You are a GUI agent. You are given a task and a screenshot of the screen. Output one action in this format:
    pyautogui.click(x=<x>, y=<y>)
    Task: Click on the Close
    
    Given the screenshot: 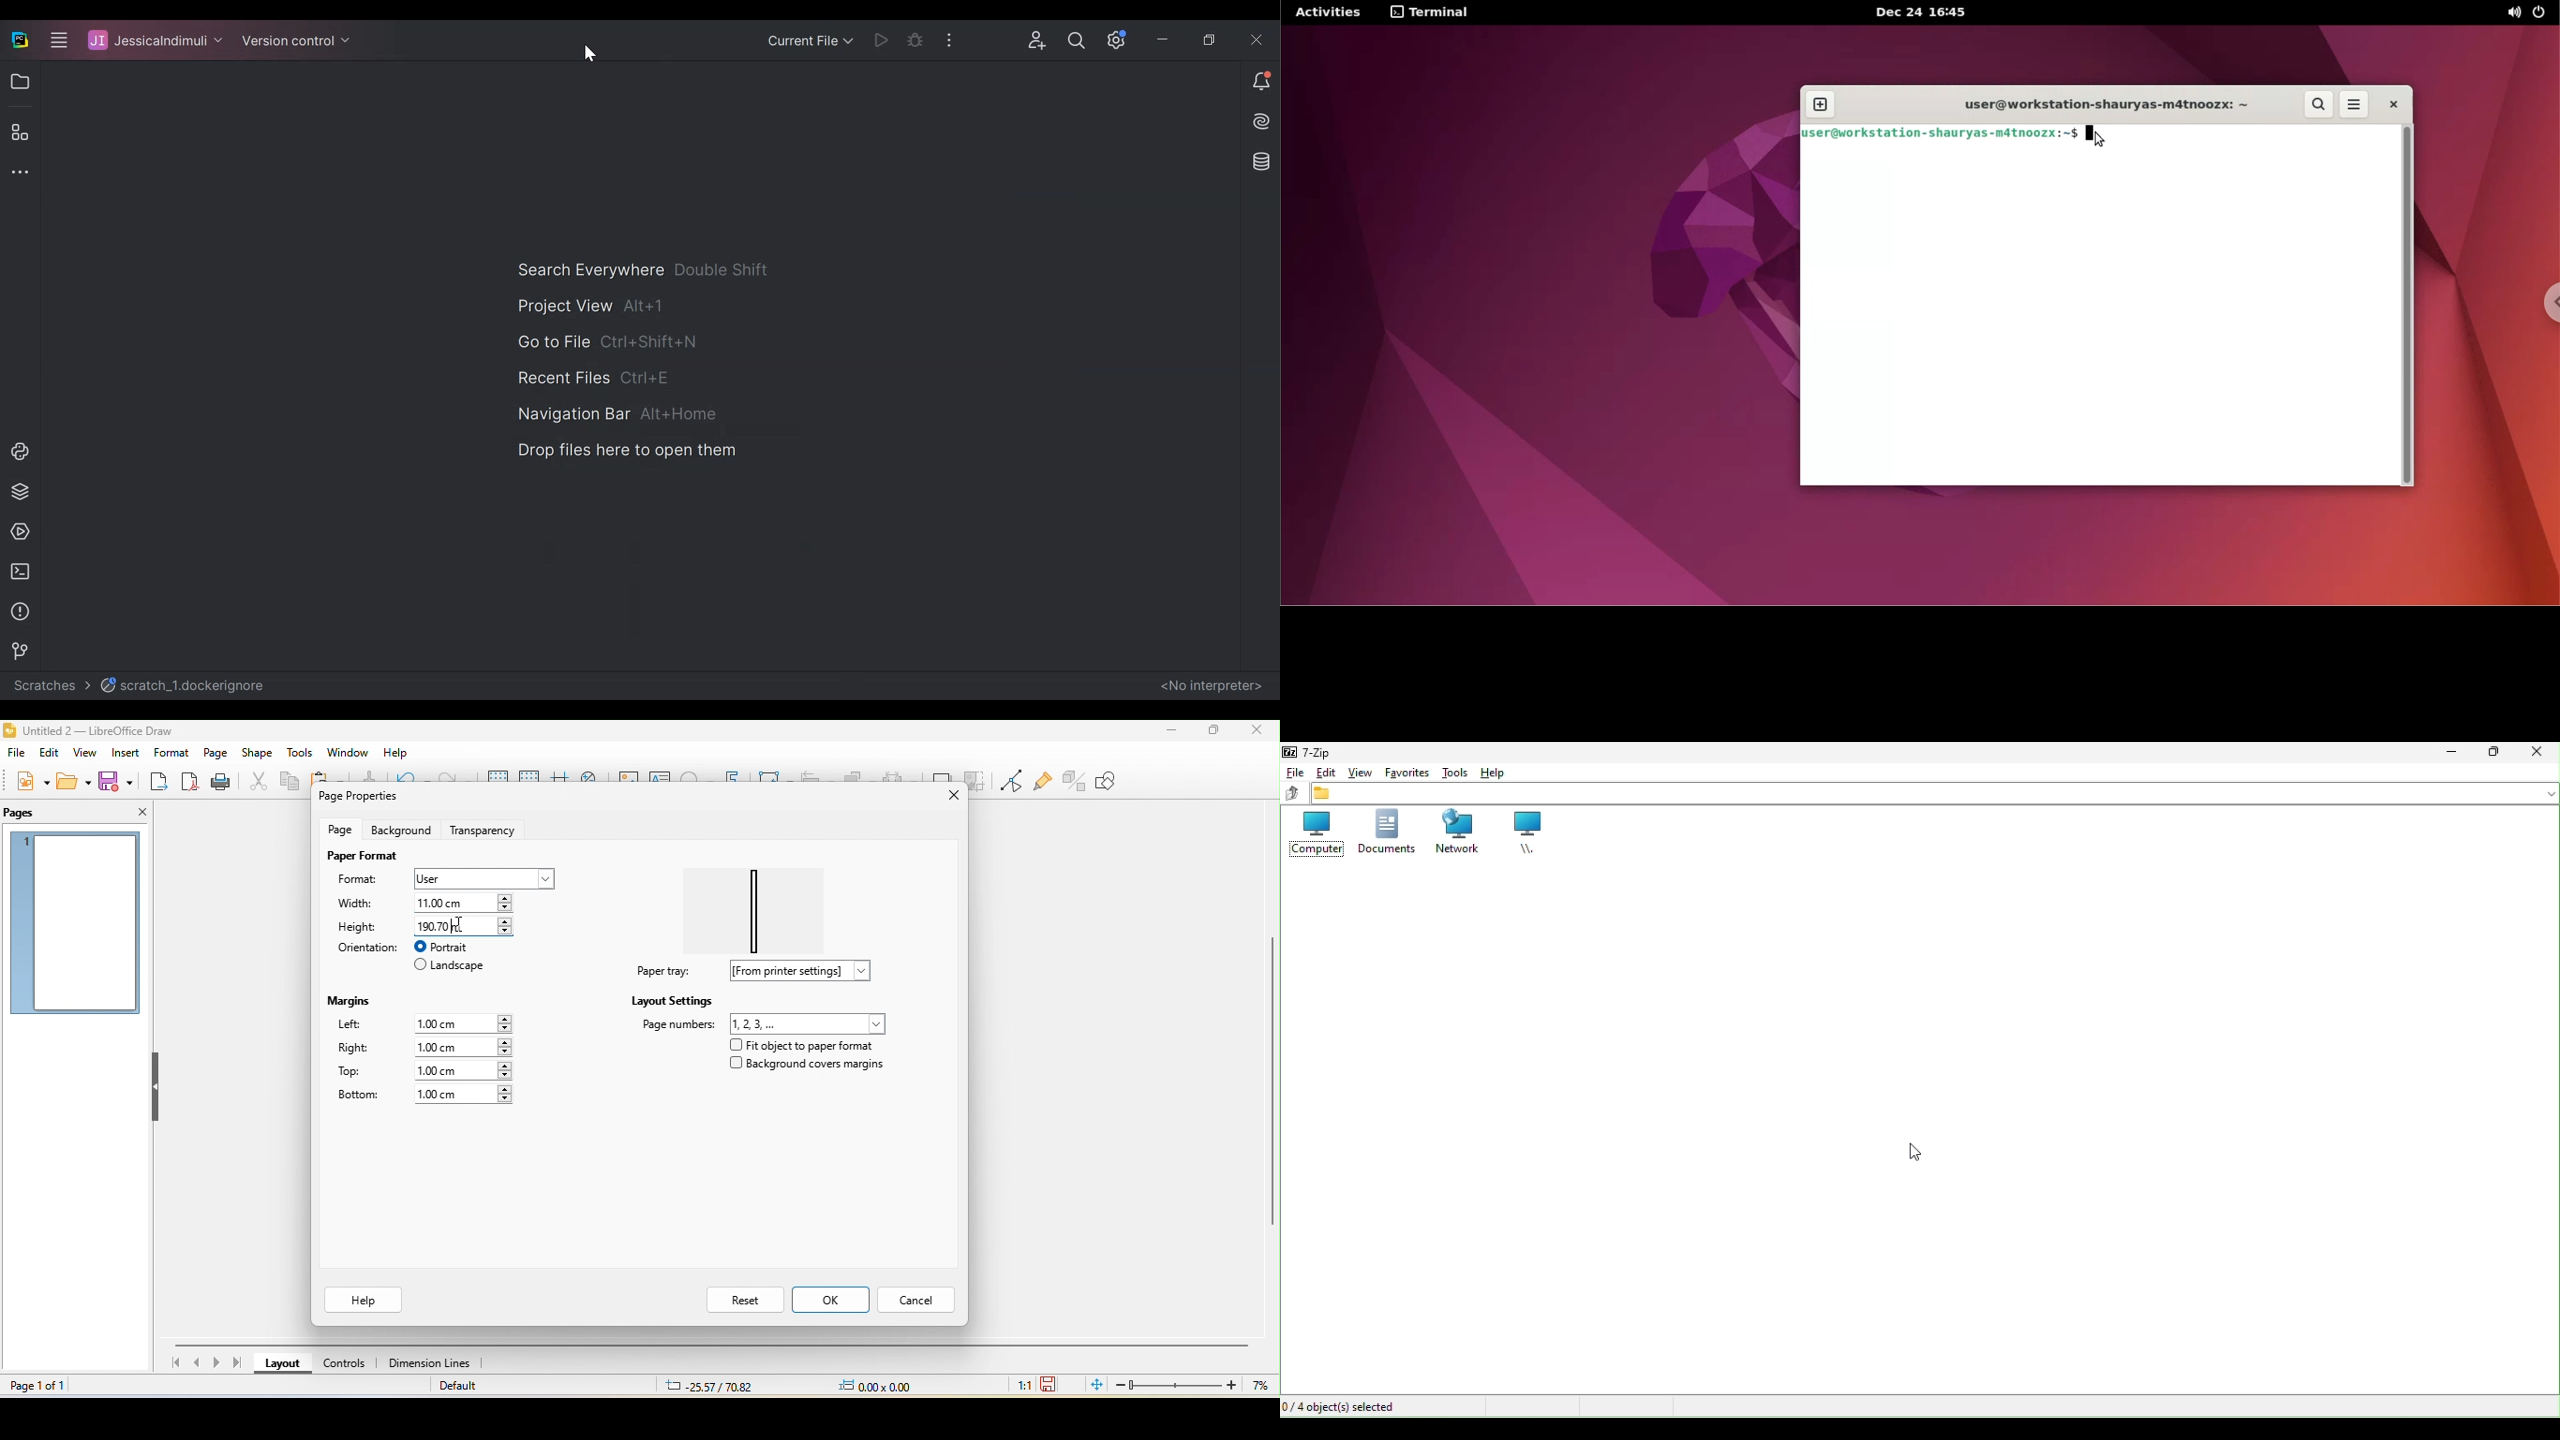 What is the action you would take?
    pyautogui.click(x=2540, y=754)
    